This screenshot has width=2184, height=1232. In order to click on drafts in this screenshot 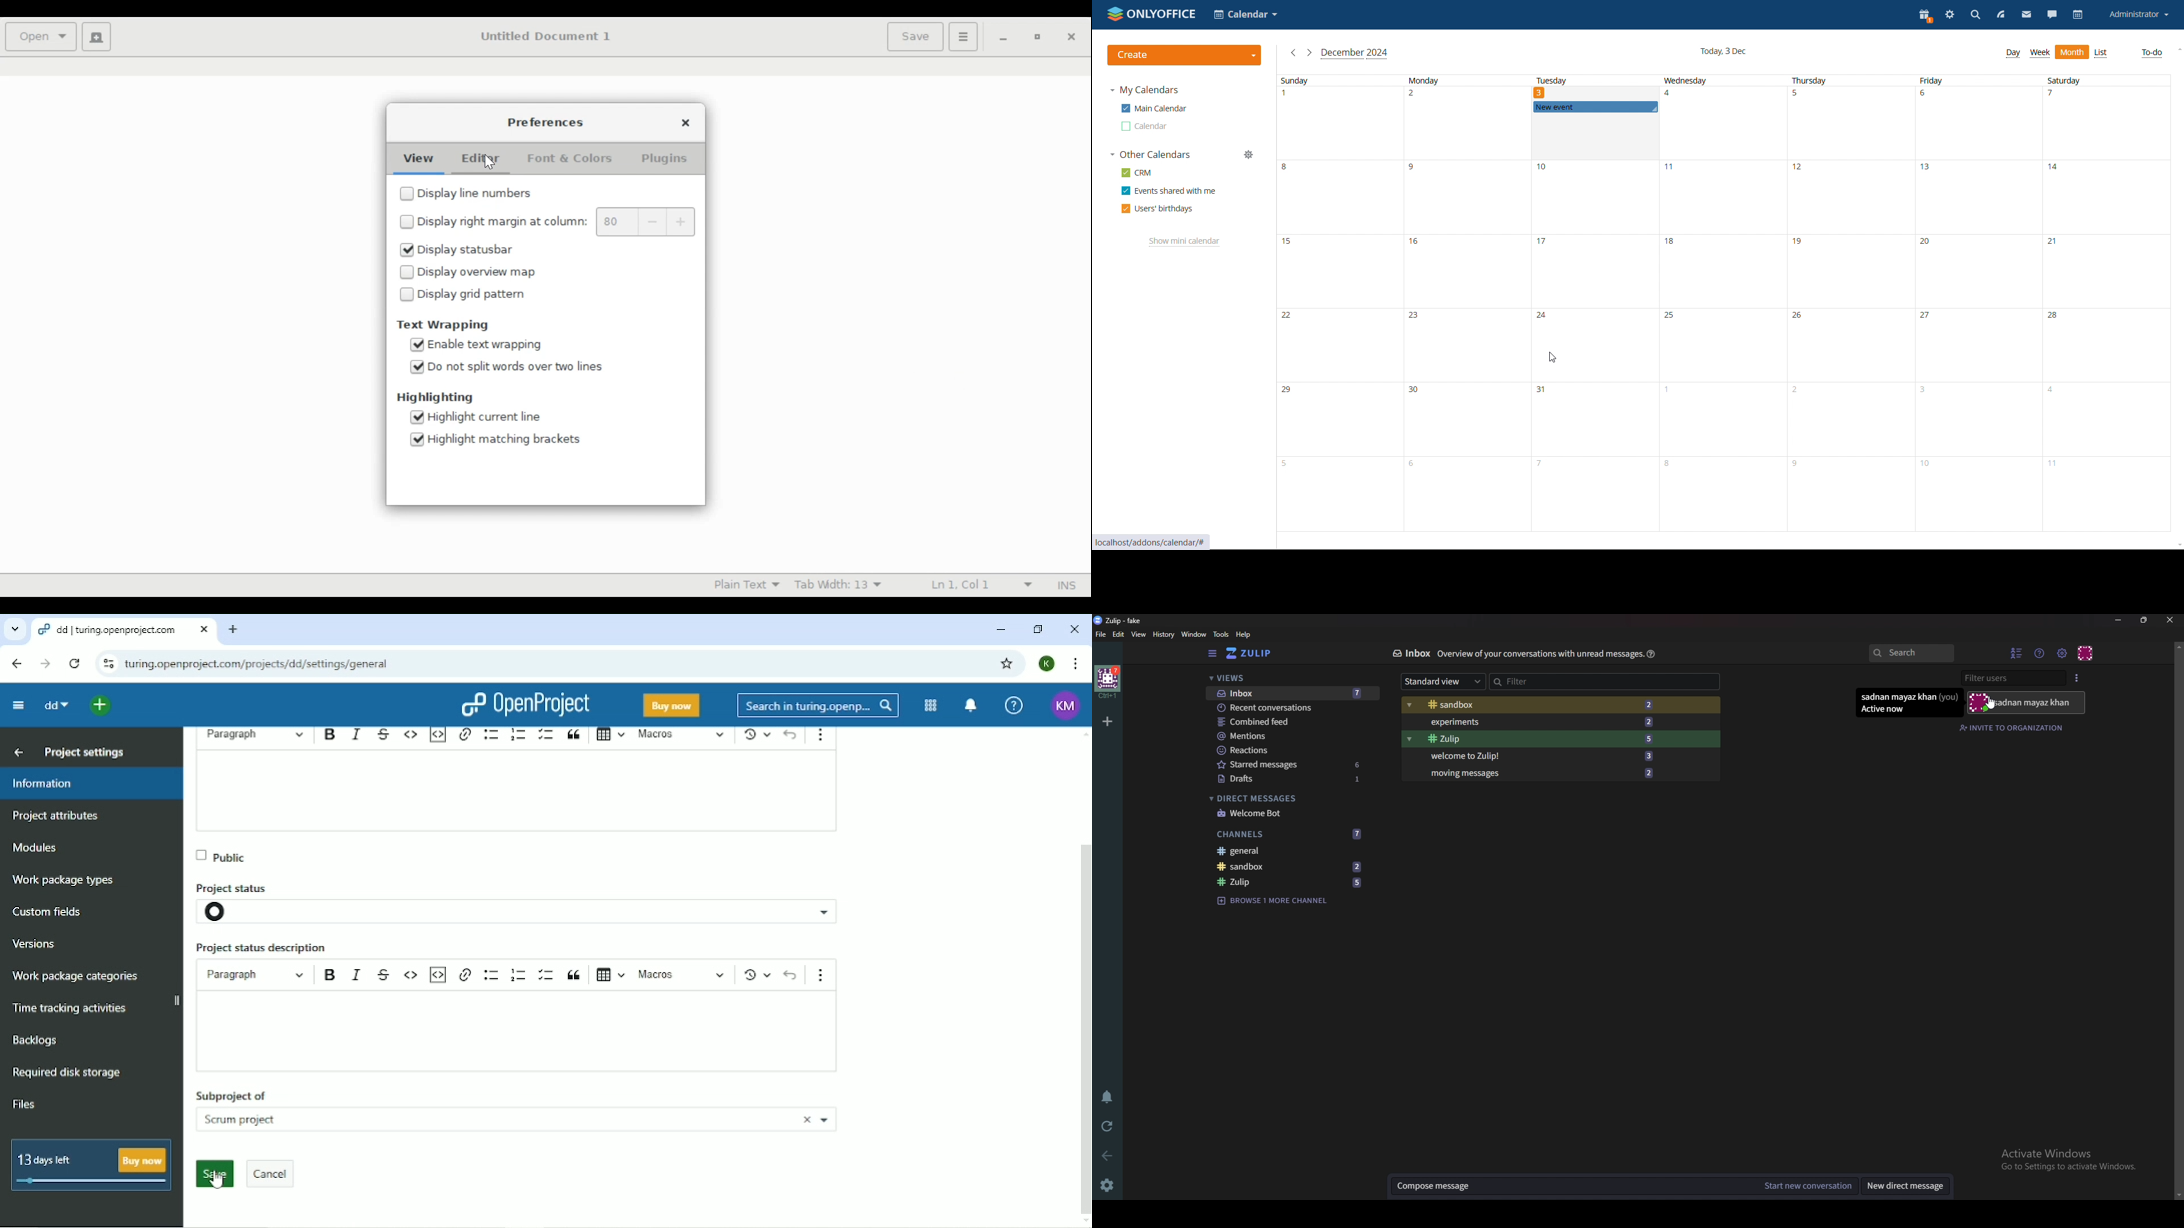, I will do `click(1290, 780)`.